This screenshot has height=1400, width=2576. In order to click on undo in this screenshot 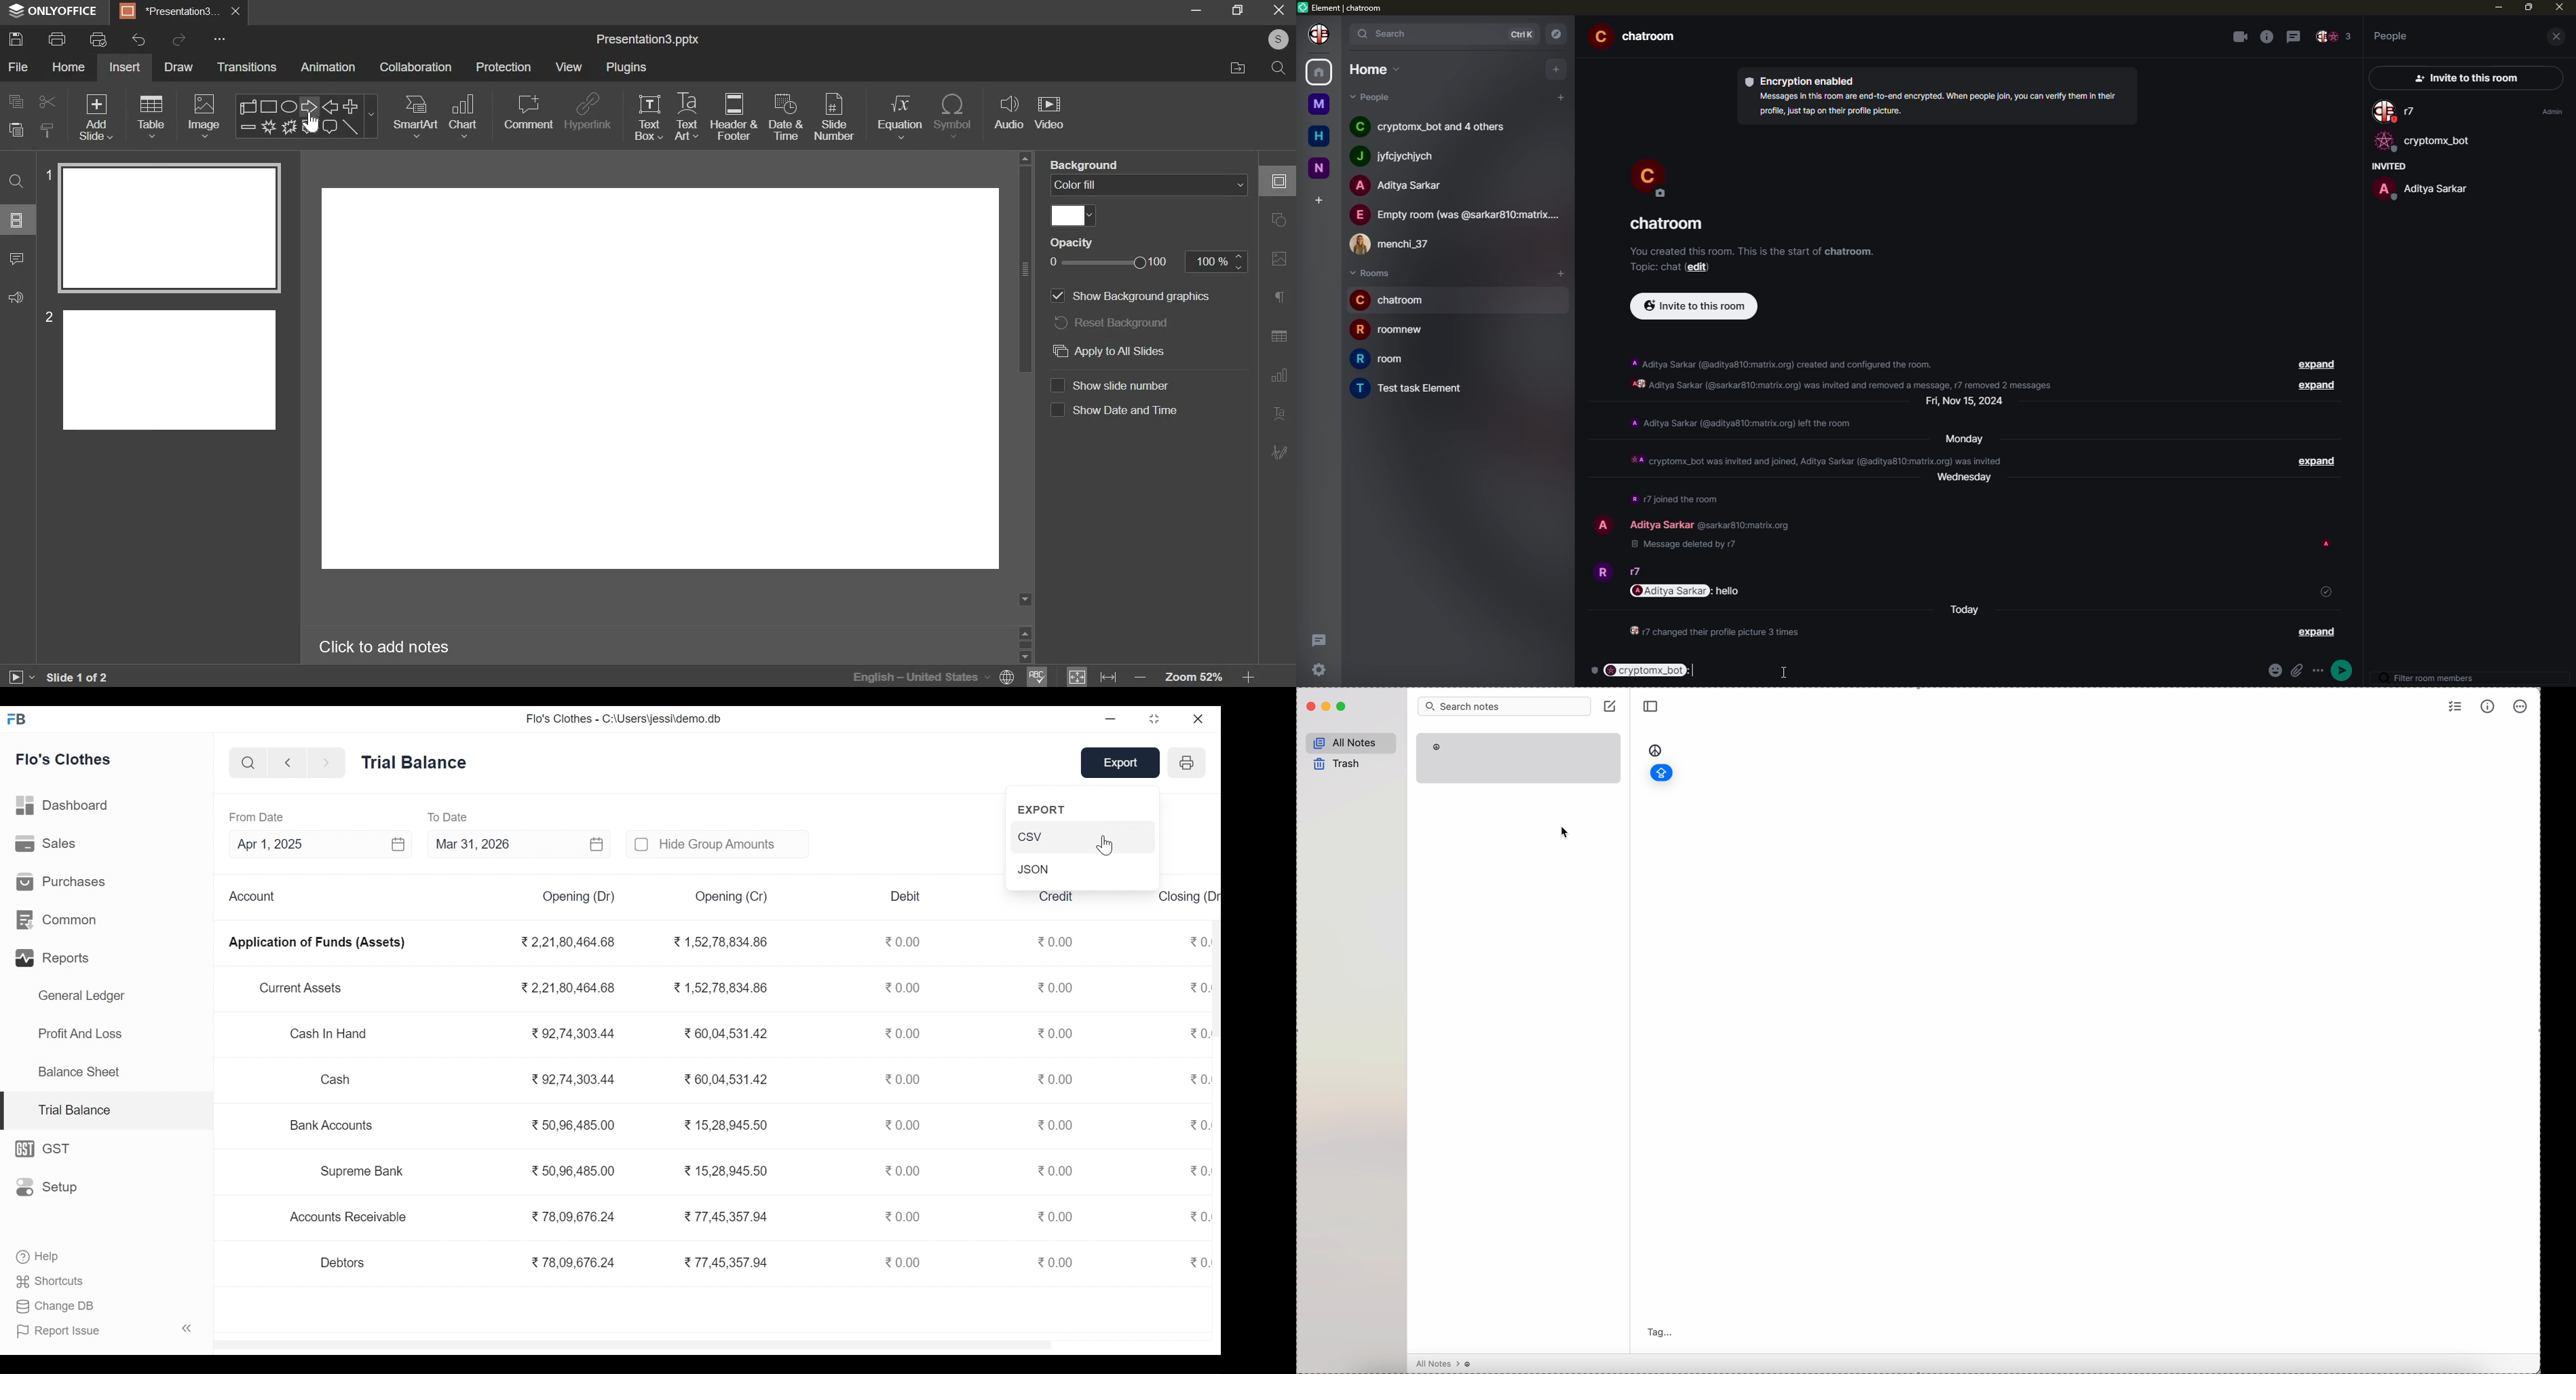, I will do `click(138, 39)`.